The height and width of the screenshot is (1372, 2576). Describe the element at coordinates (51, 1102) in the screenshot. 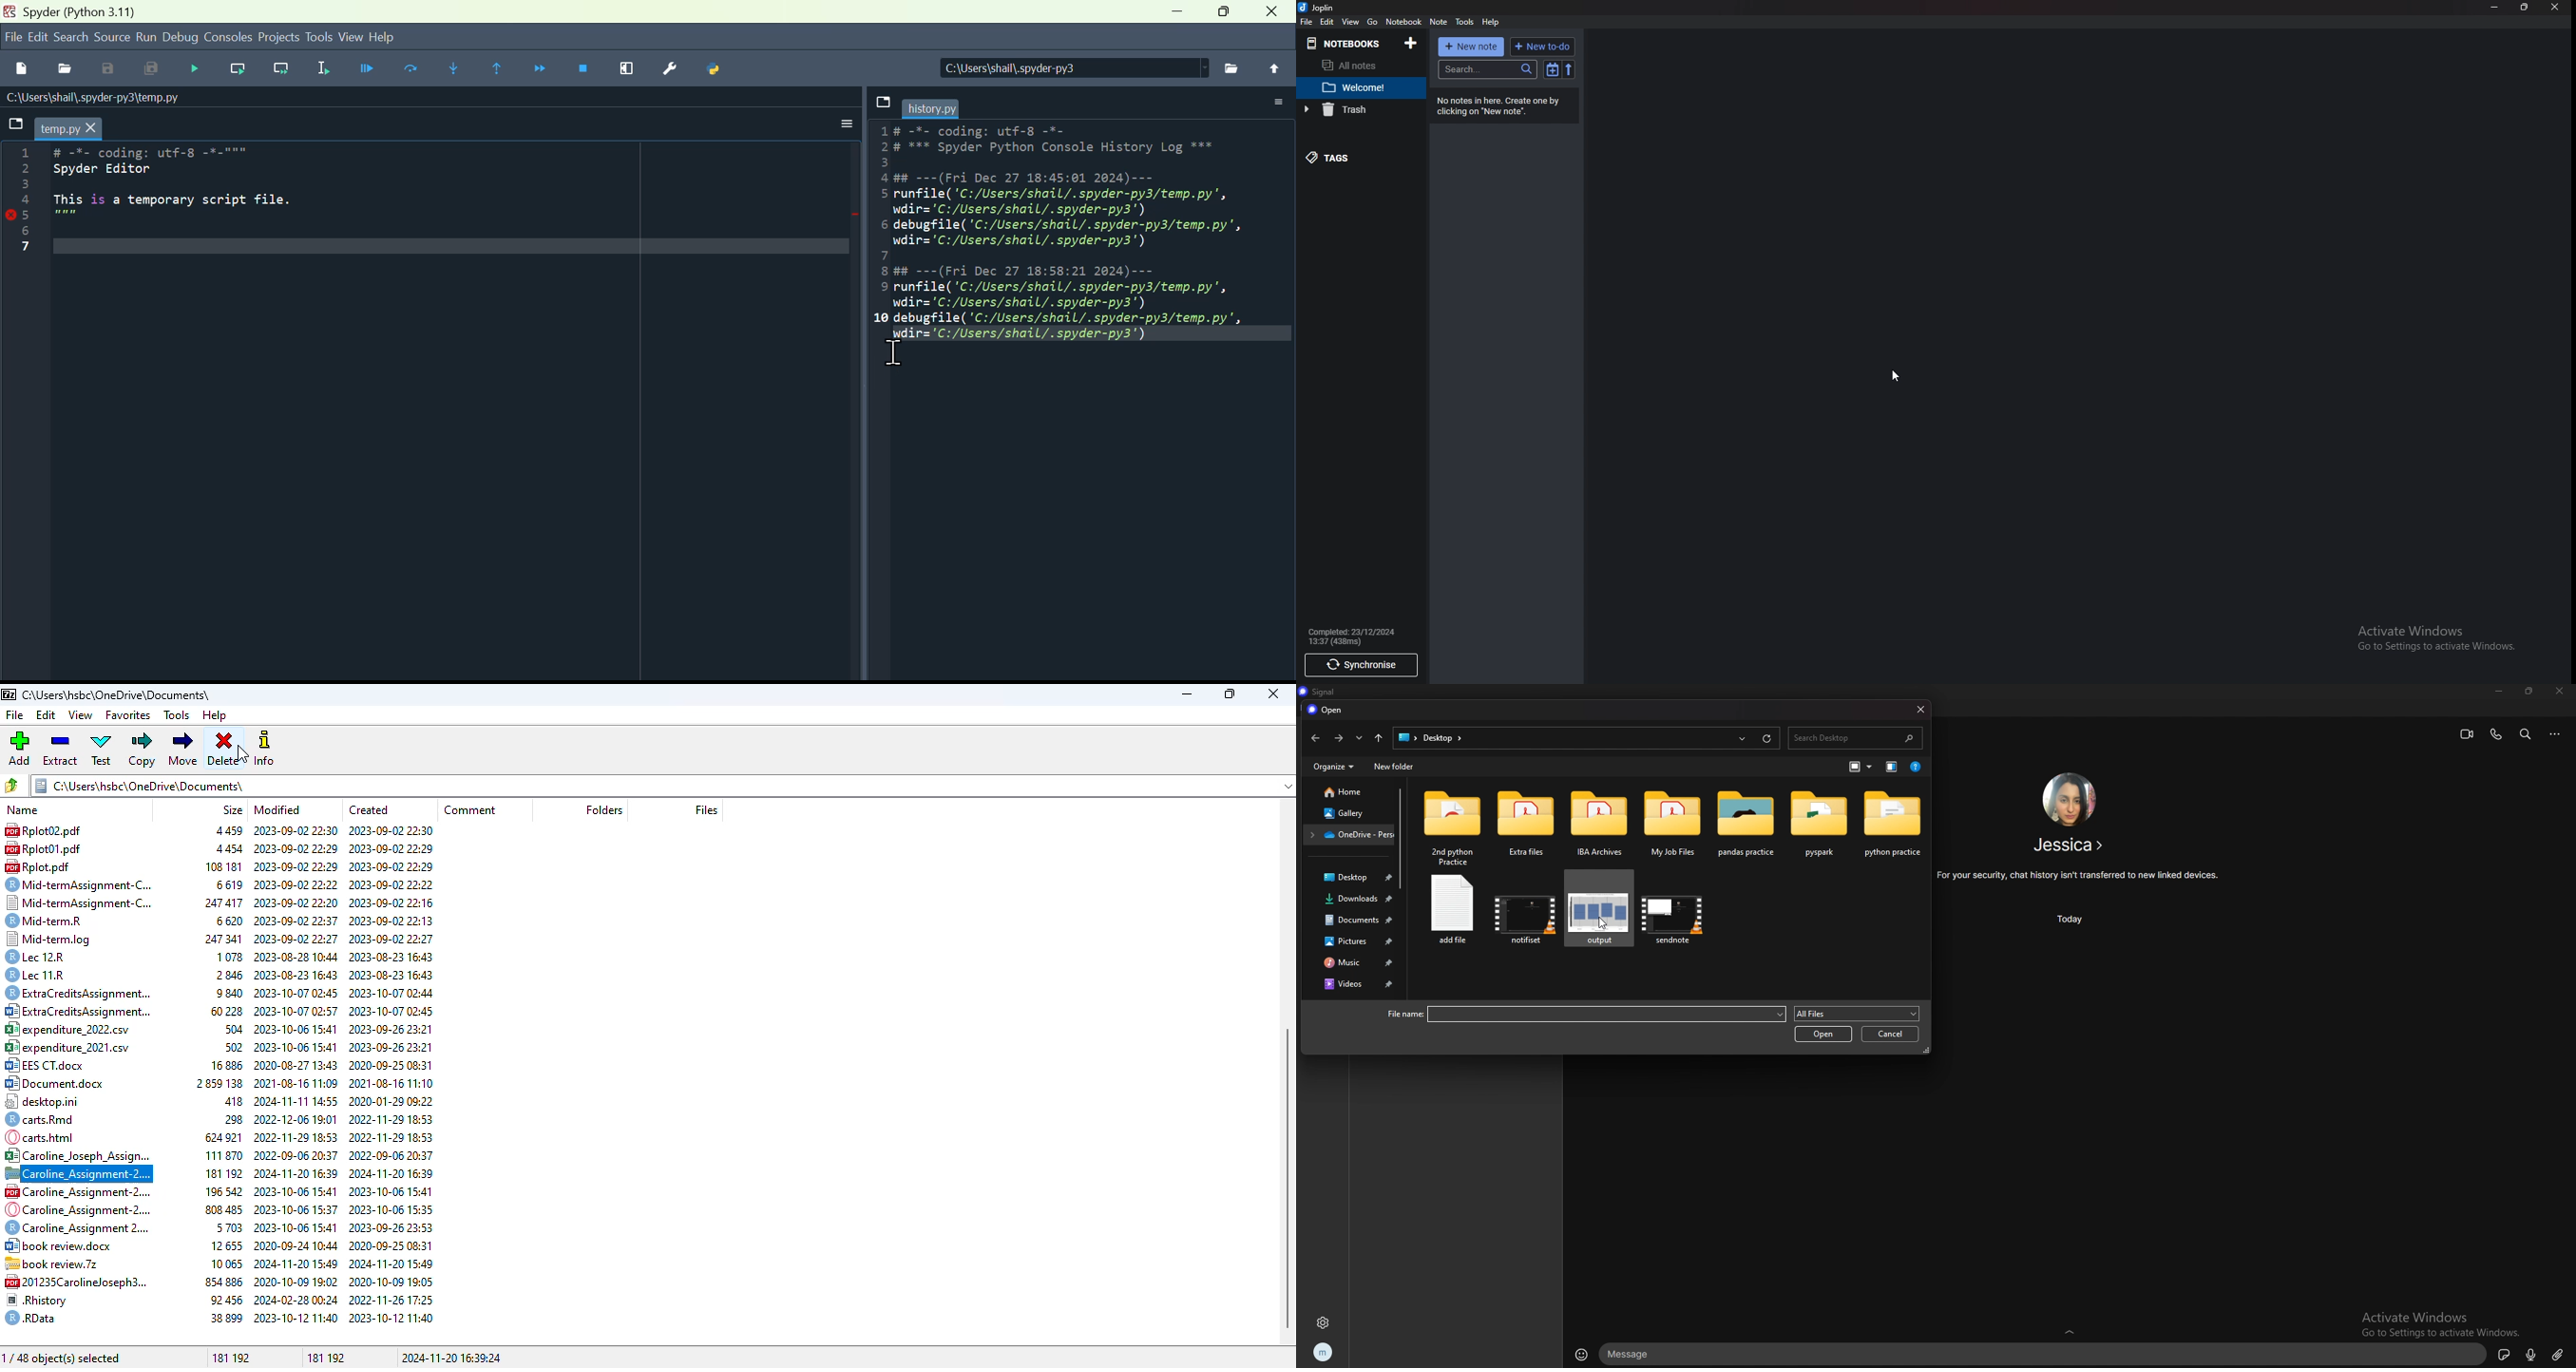

I see `desktop.ini` at that location.